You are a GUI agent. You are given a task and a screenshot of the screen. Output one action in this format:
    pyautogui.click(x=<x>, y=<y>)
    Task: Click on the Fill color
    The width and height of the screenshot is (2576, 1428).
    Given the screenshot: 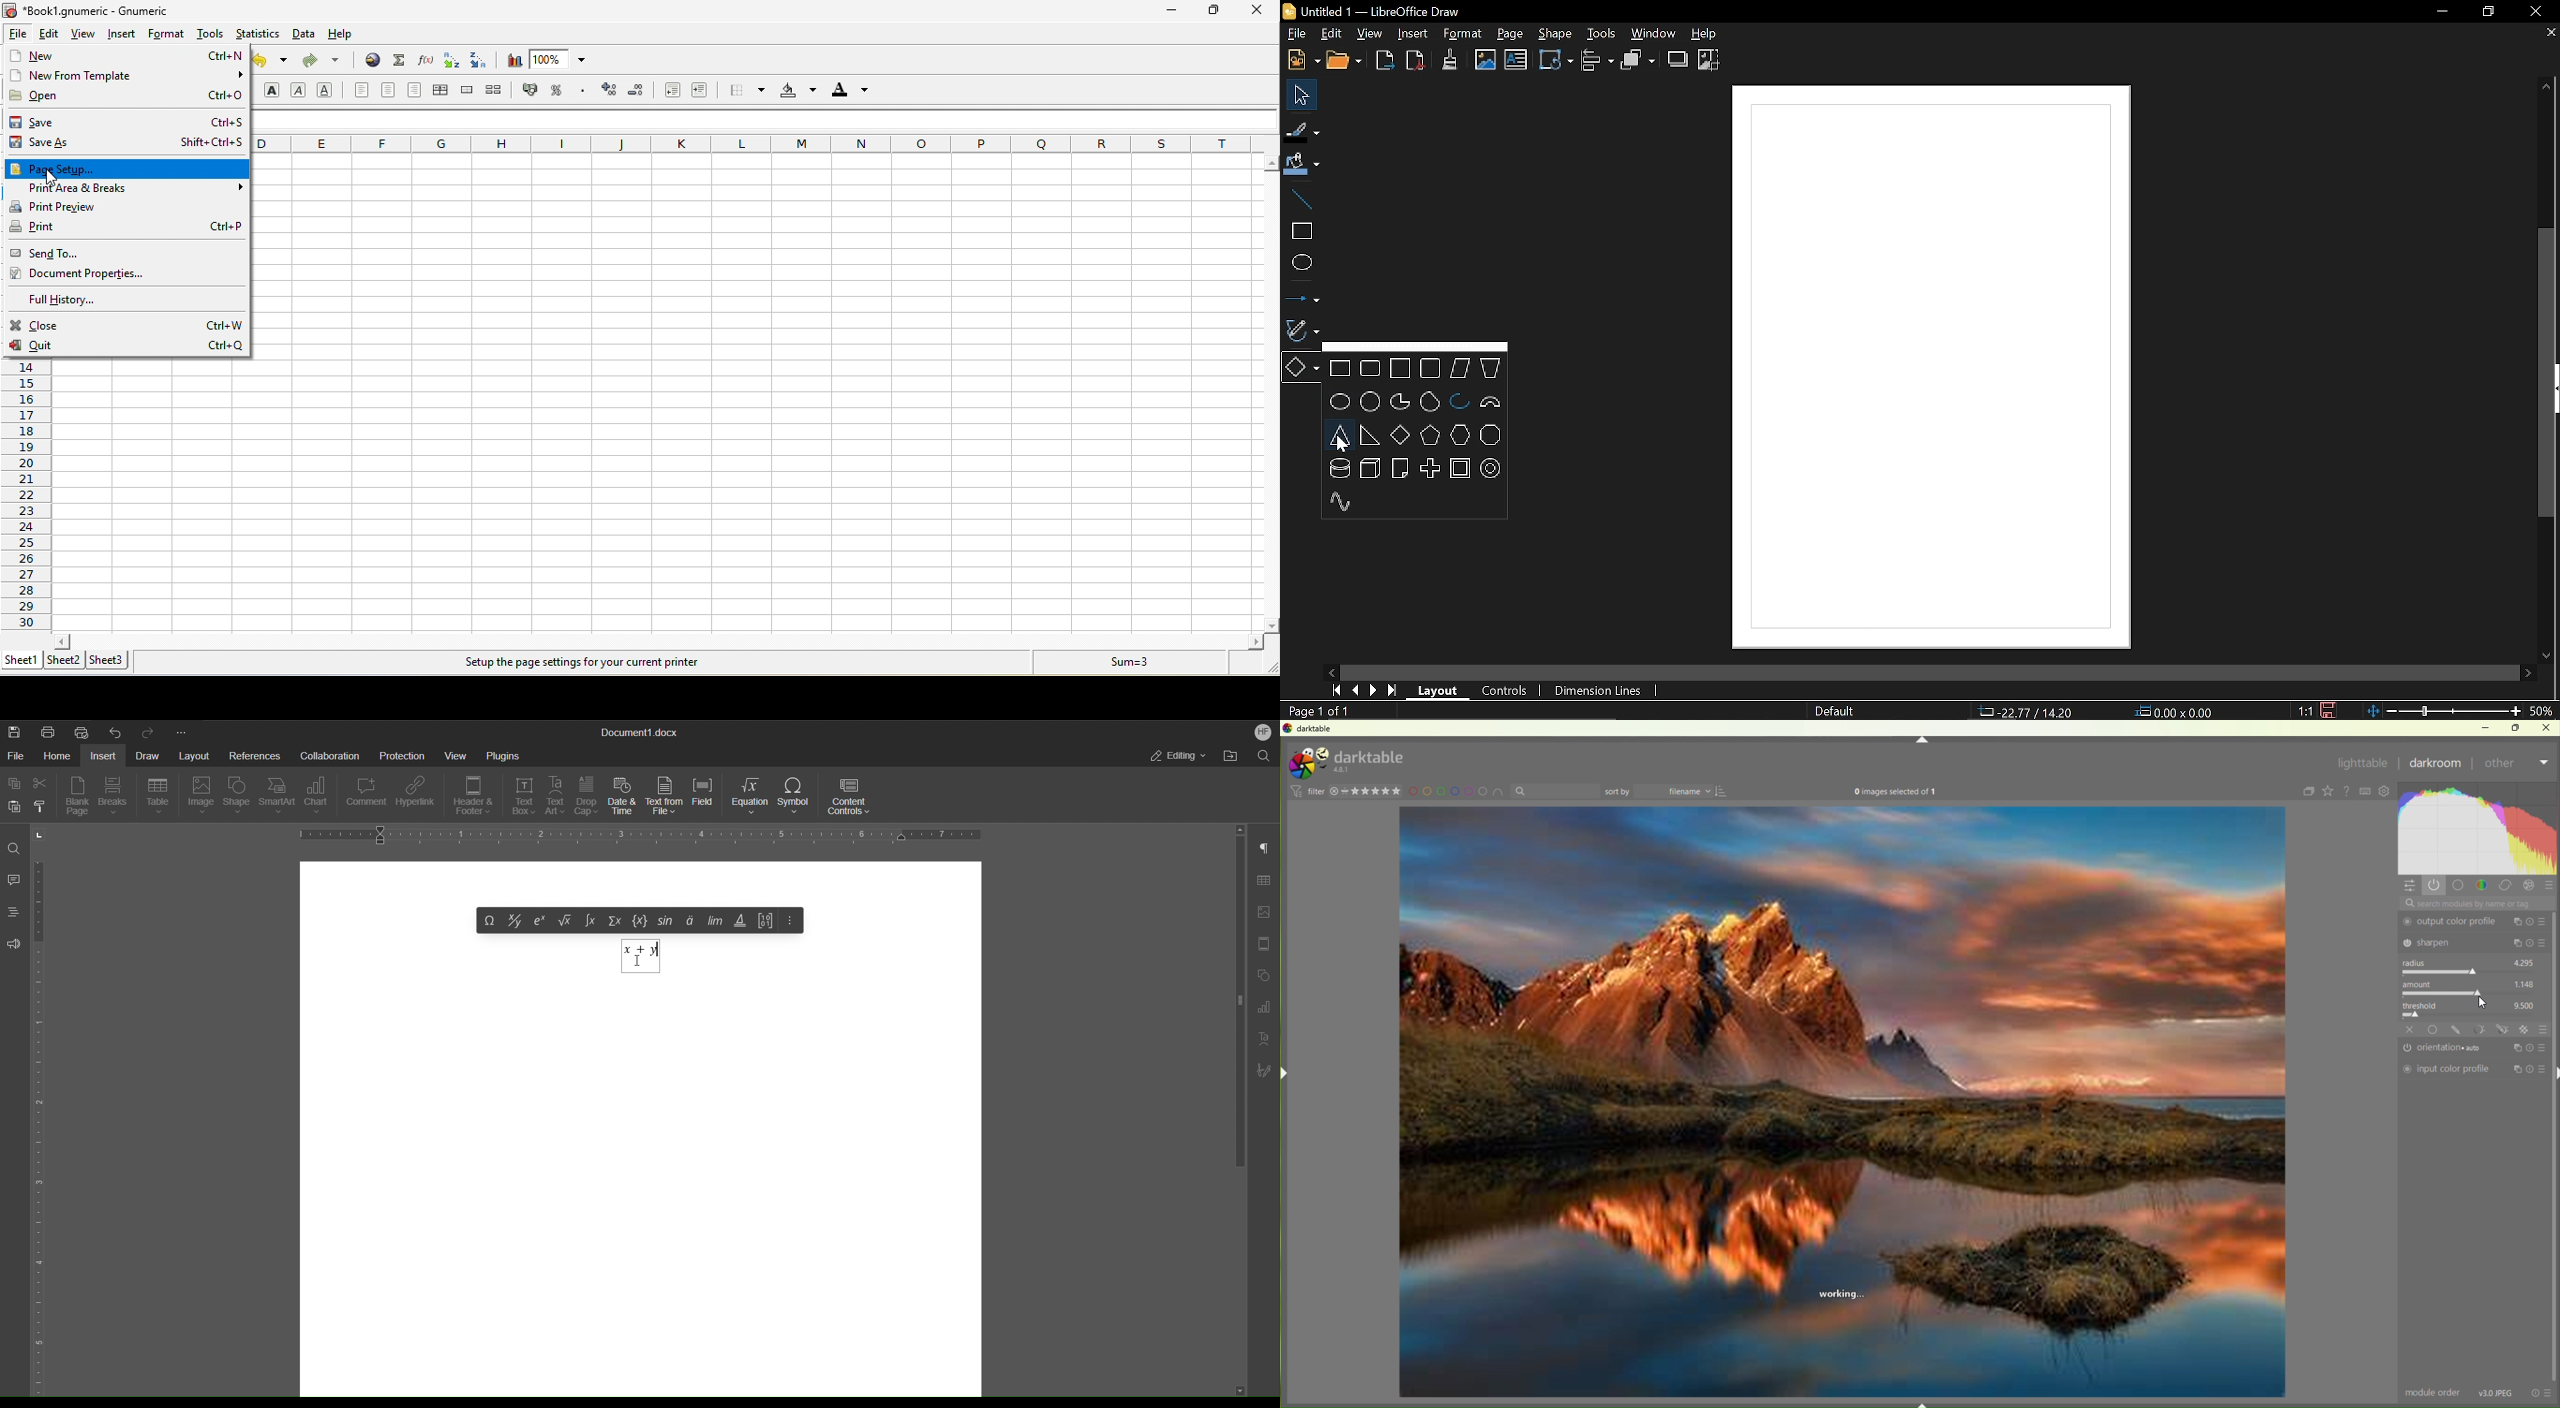 What is the action you would take?
    pyautogui.click(x=1302, y=165)
    